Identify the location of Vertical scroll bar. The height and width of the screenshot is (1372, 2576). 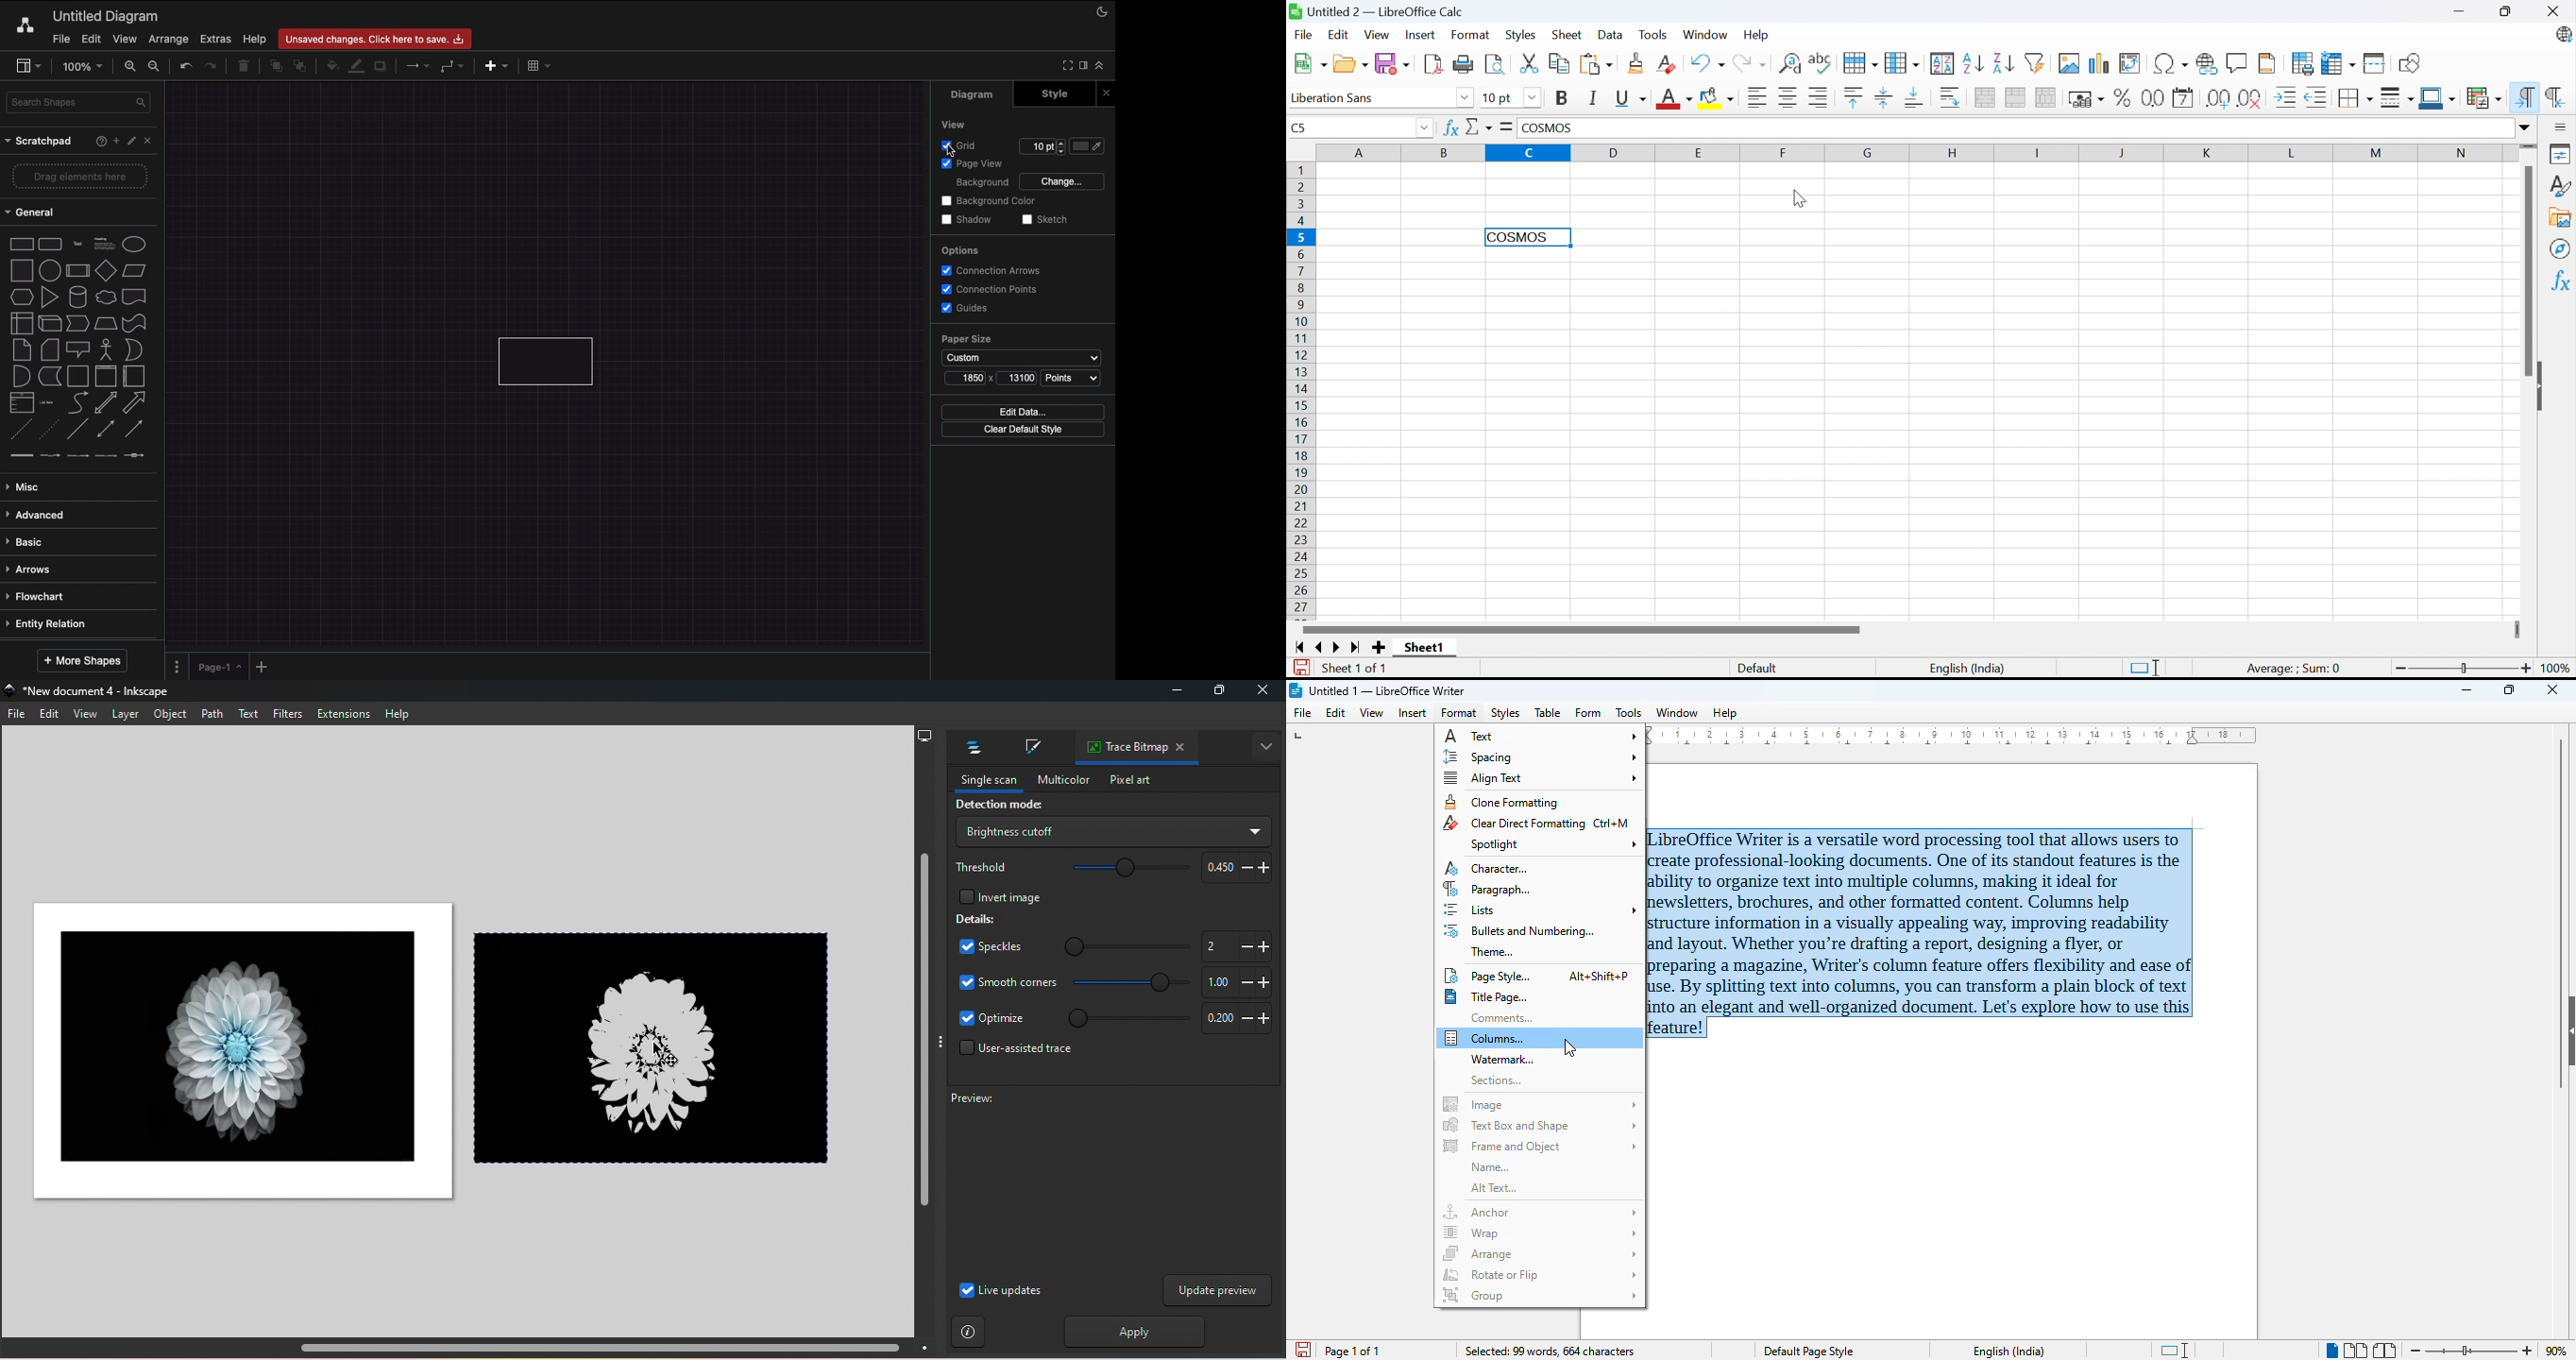
(923, 1043).